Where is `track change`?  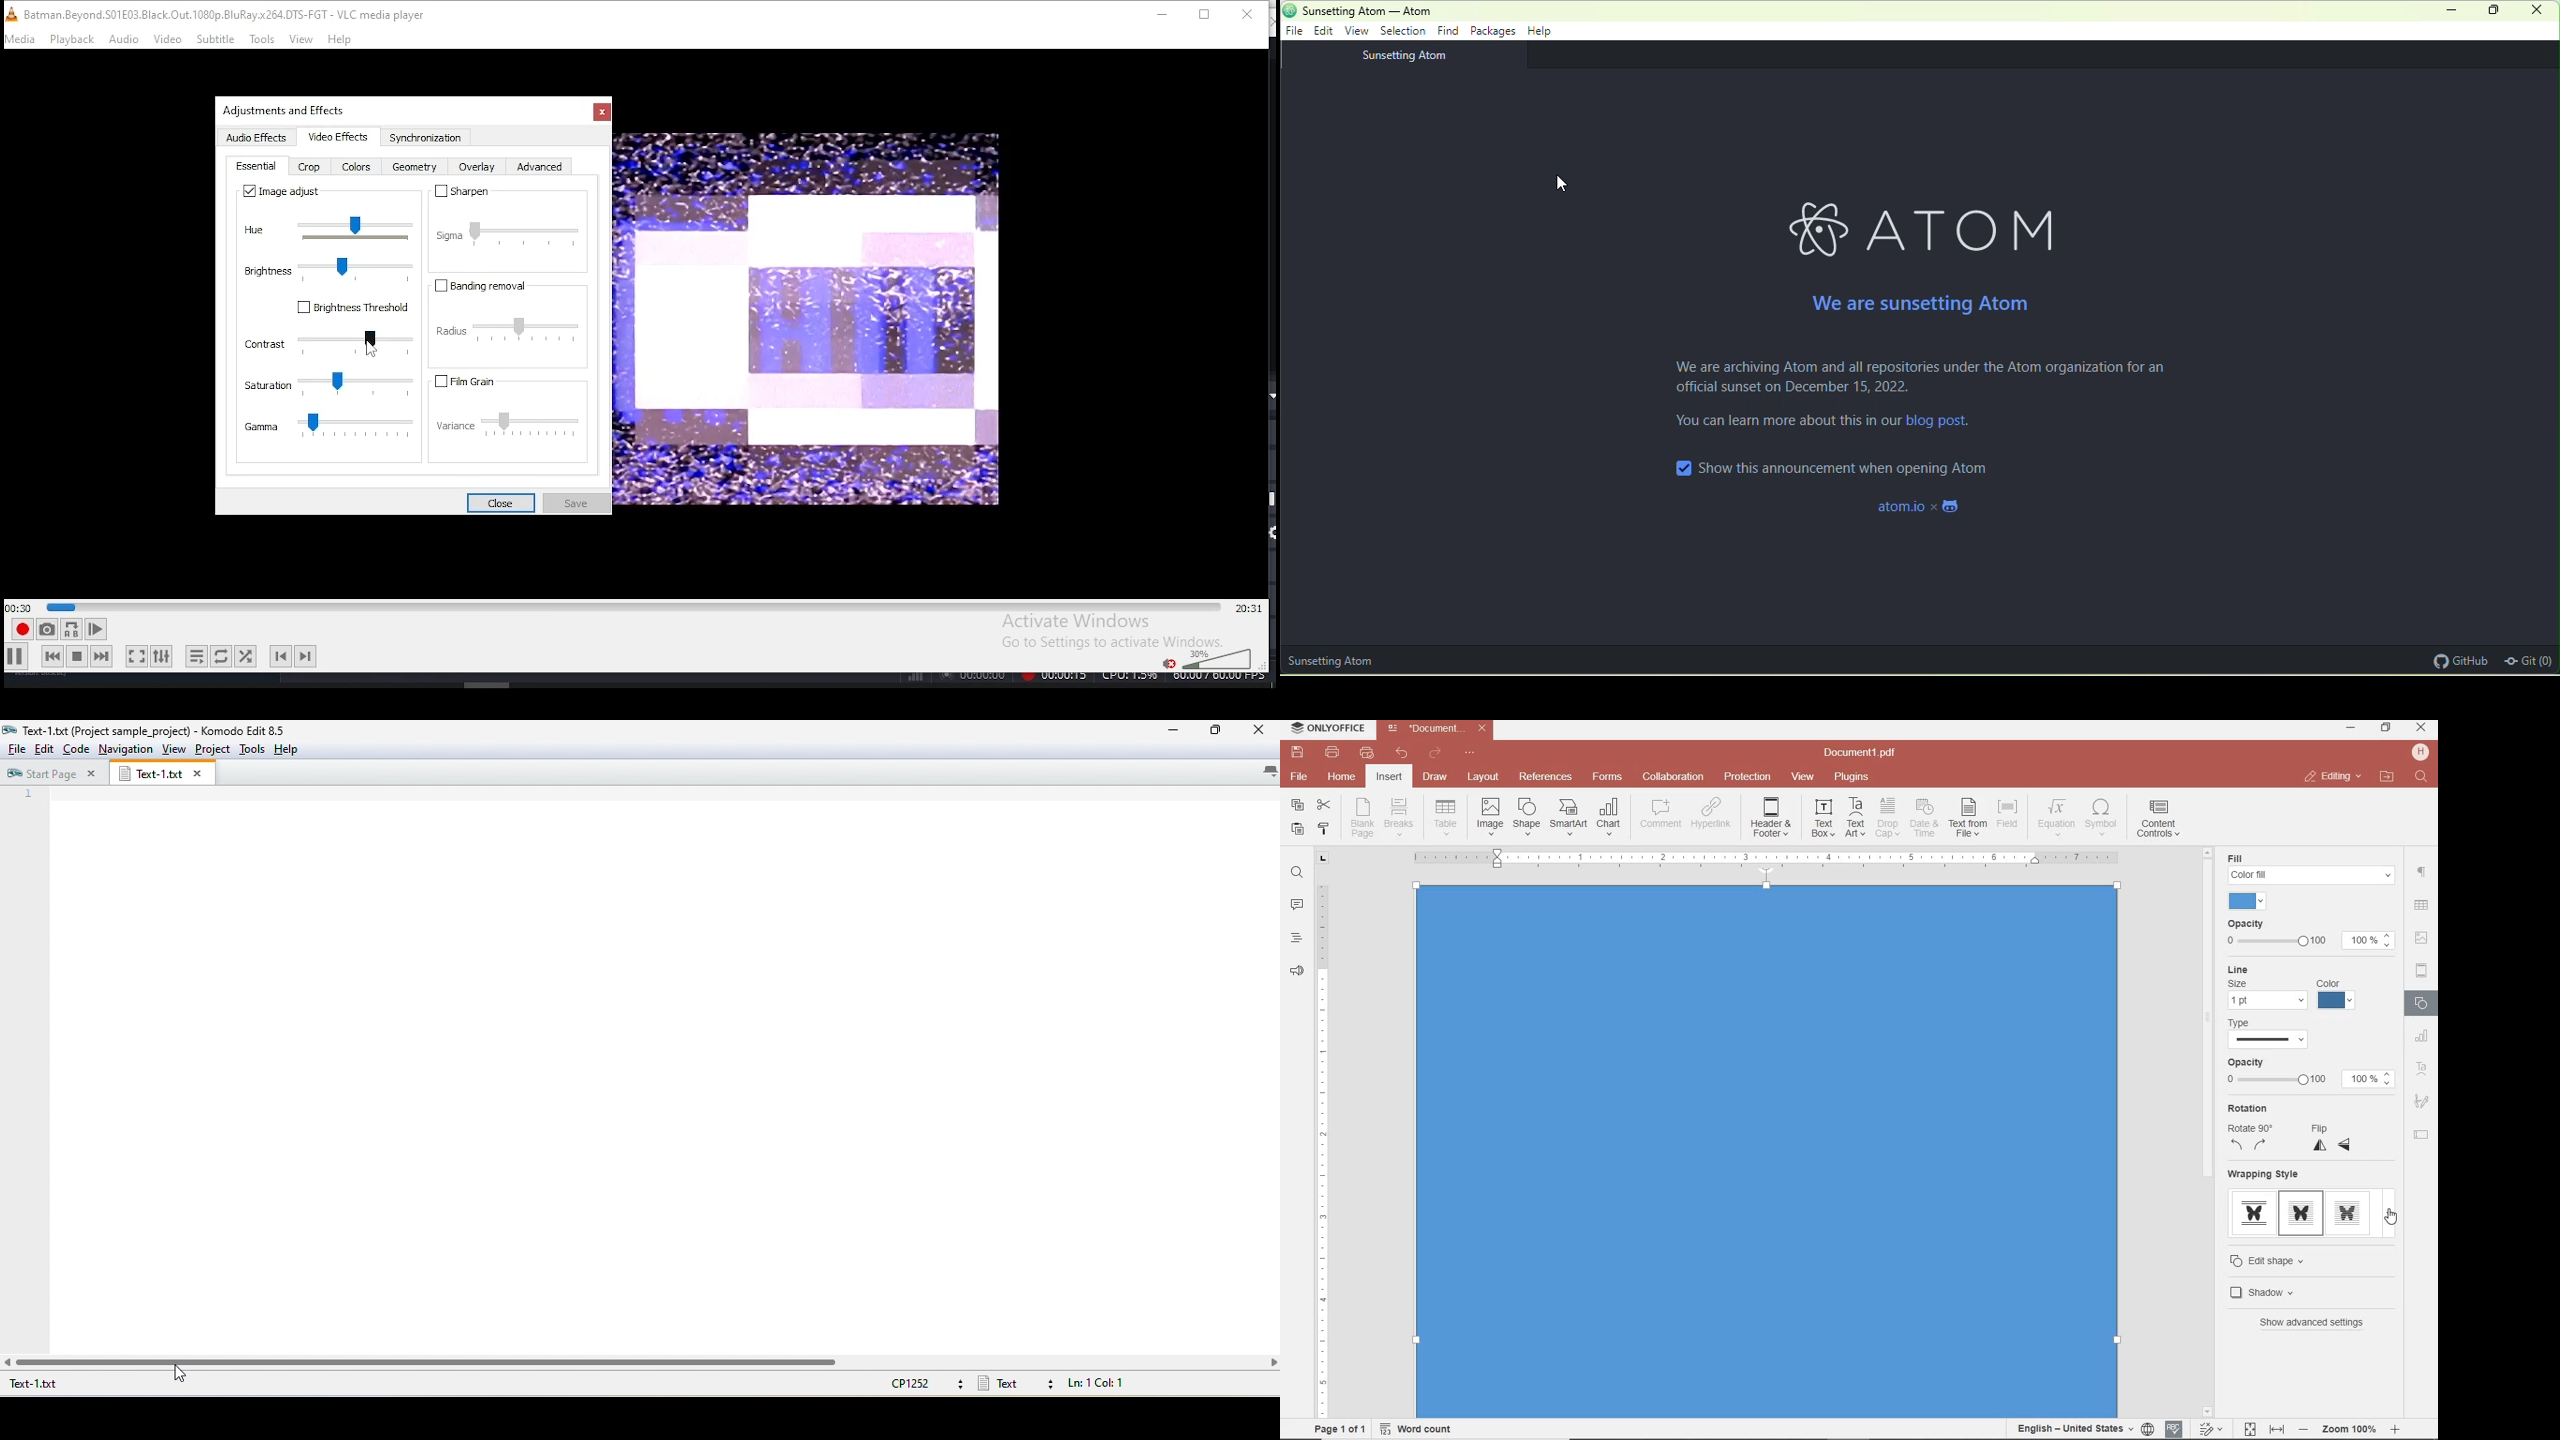
track change is located at coordinates (2210, 1430).